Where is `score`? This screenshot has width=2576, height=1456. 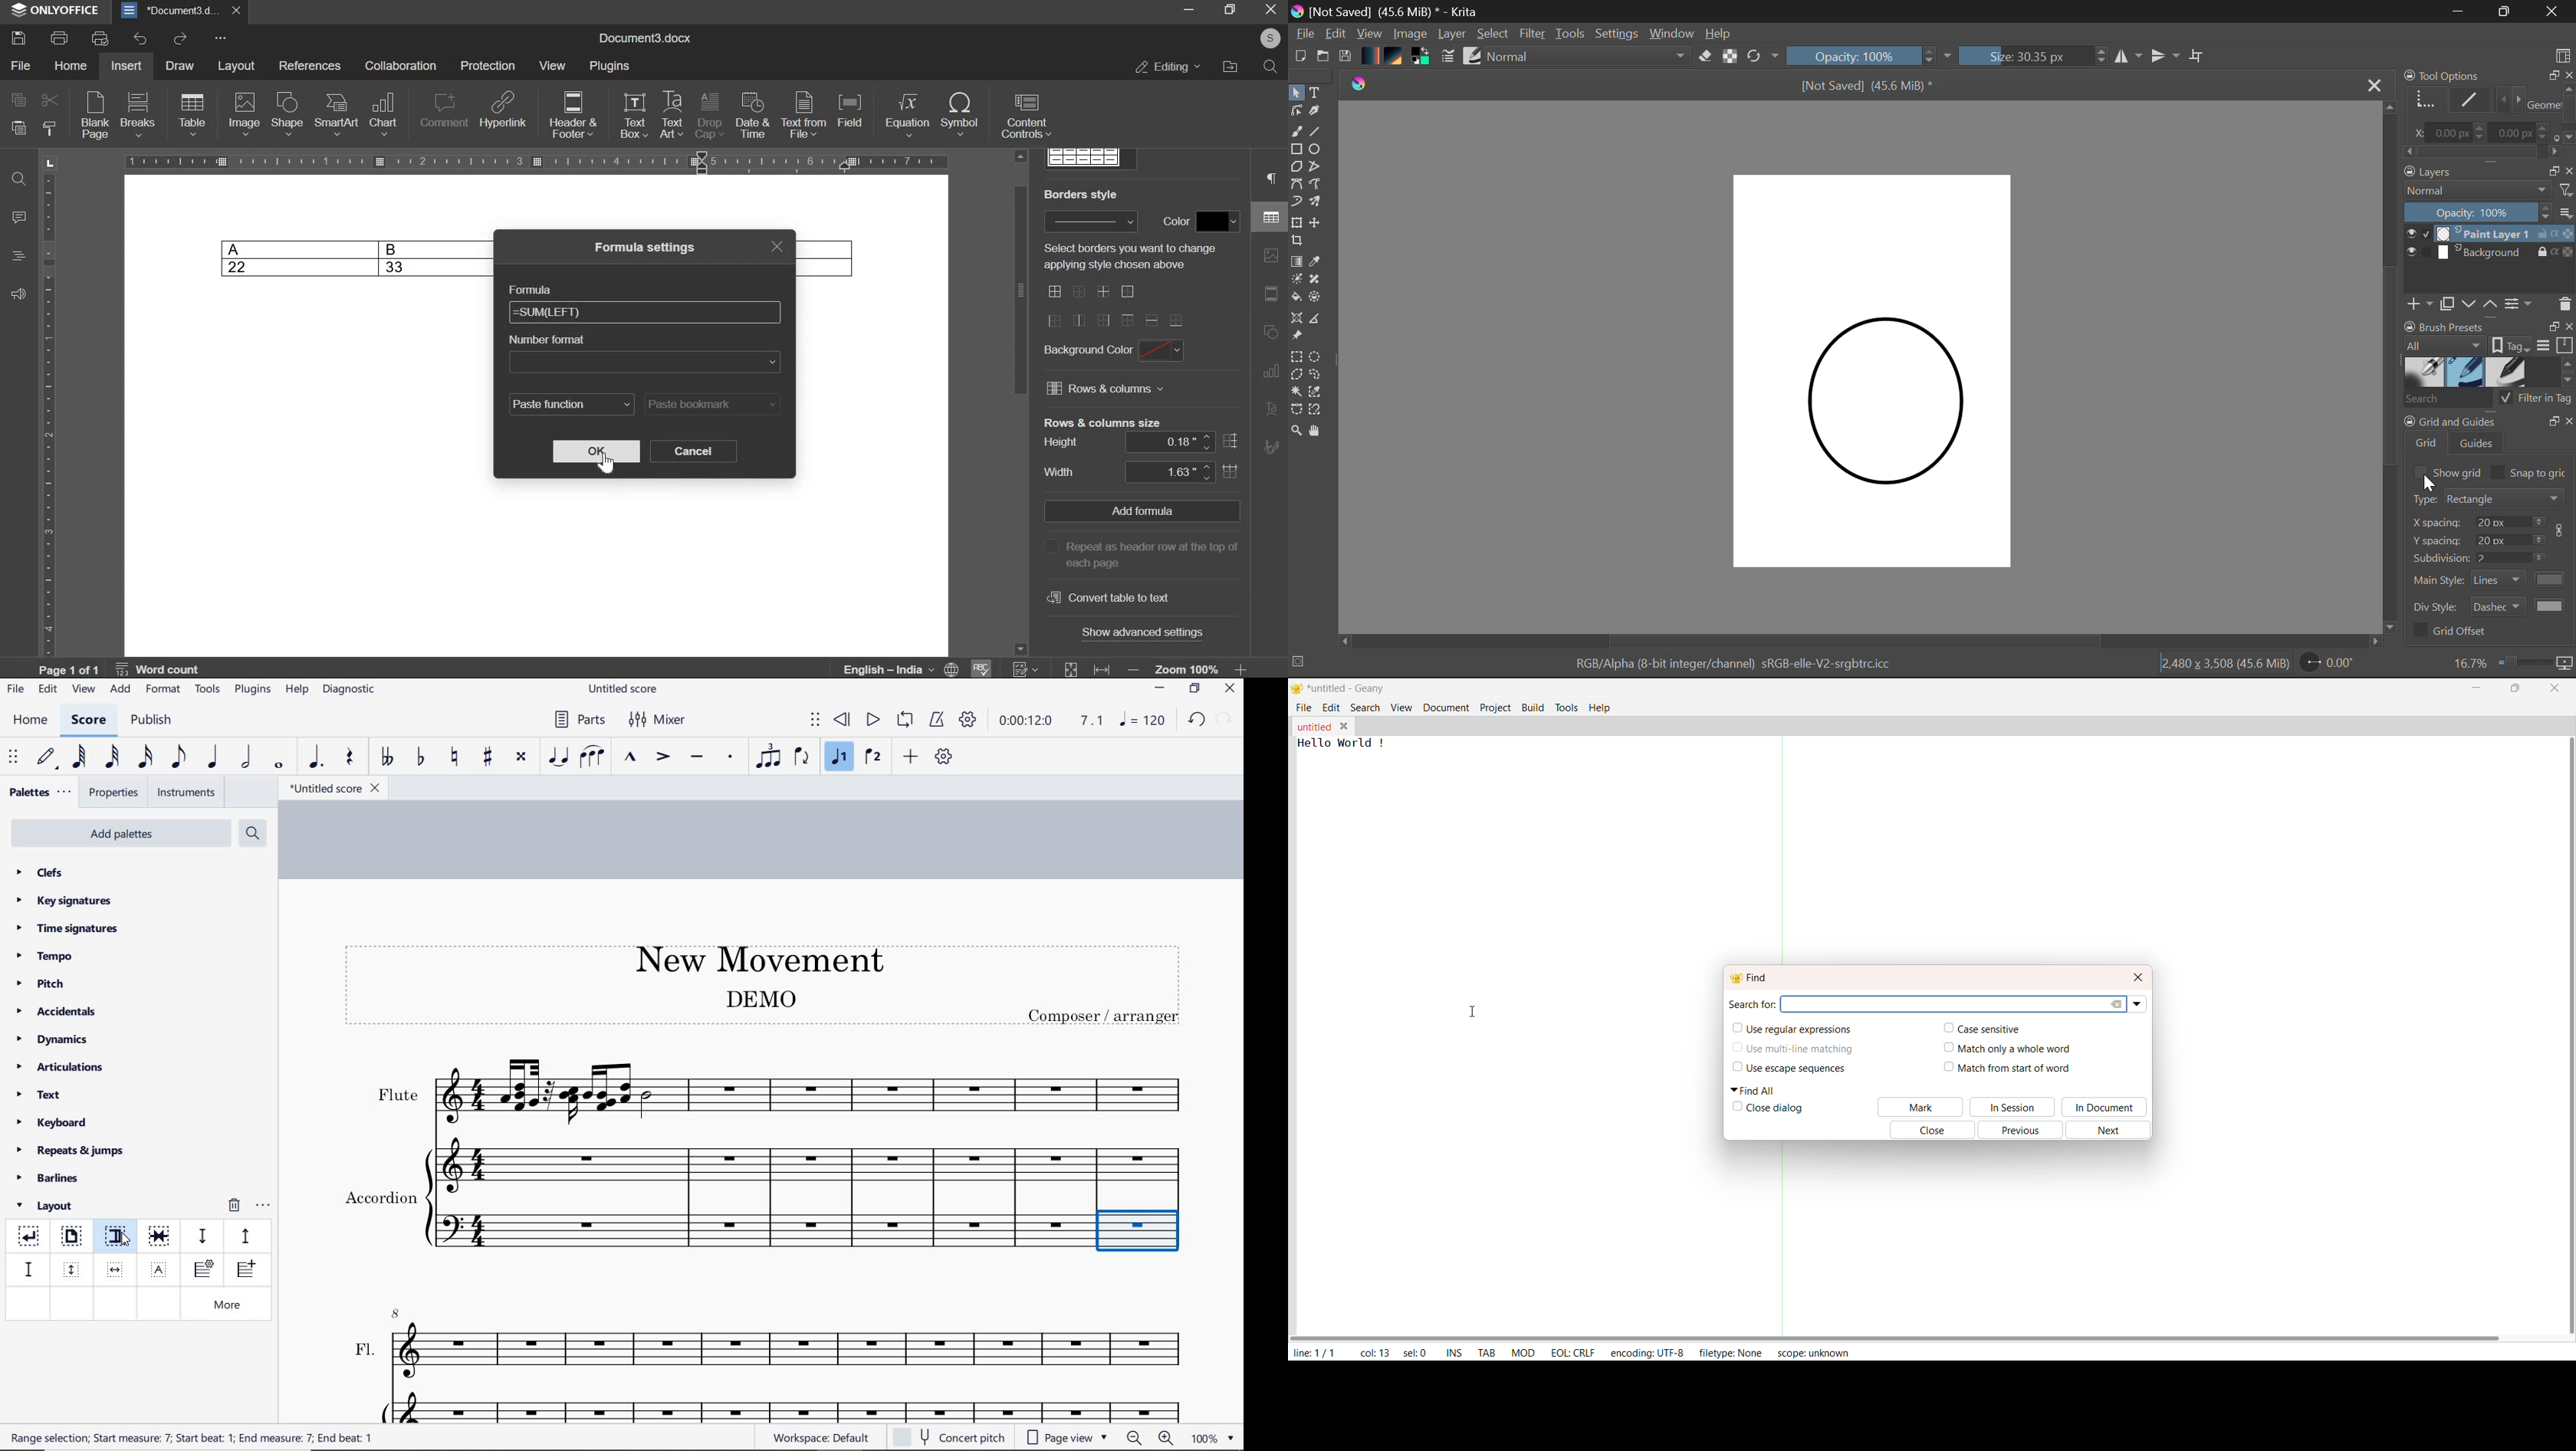 score is located at coordinates (89, 722).